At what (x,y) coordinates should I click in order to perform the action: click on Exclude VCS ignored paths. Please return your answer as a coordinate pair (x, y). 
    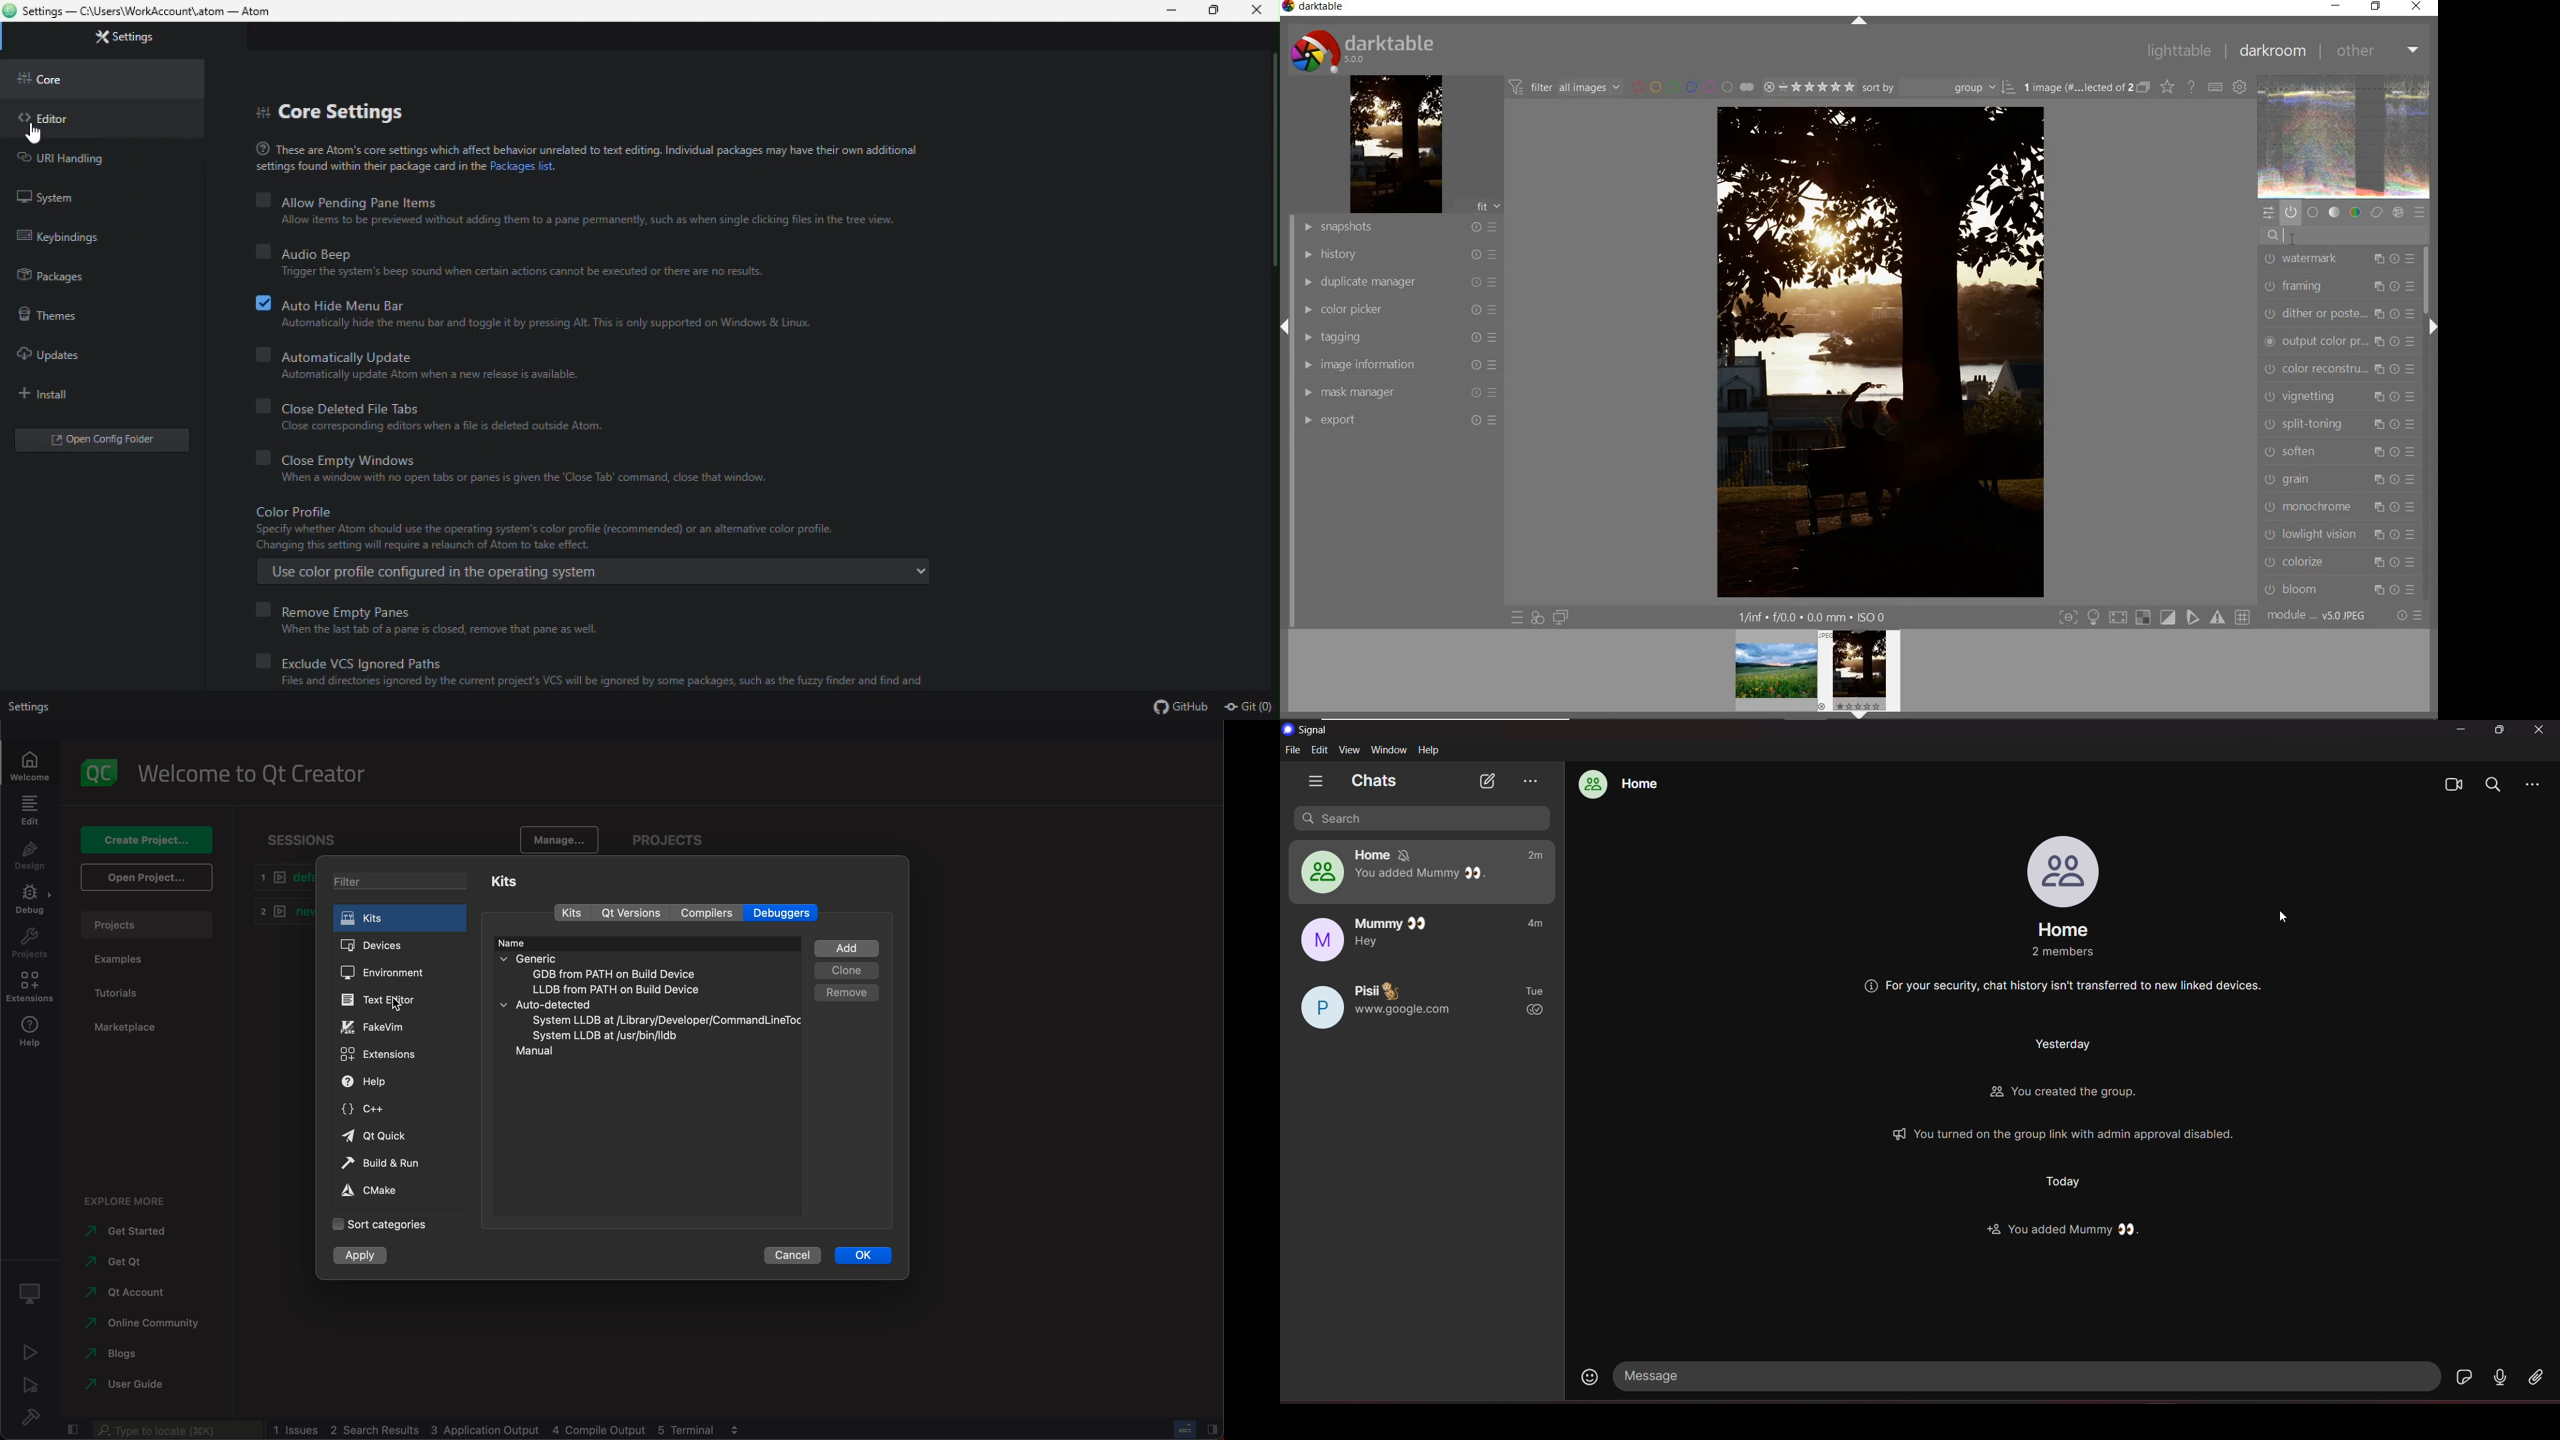
    Looking at the image, I should click on (603, 662).